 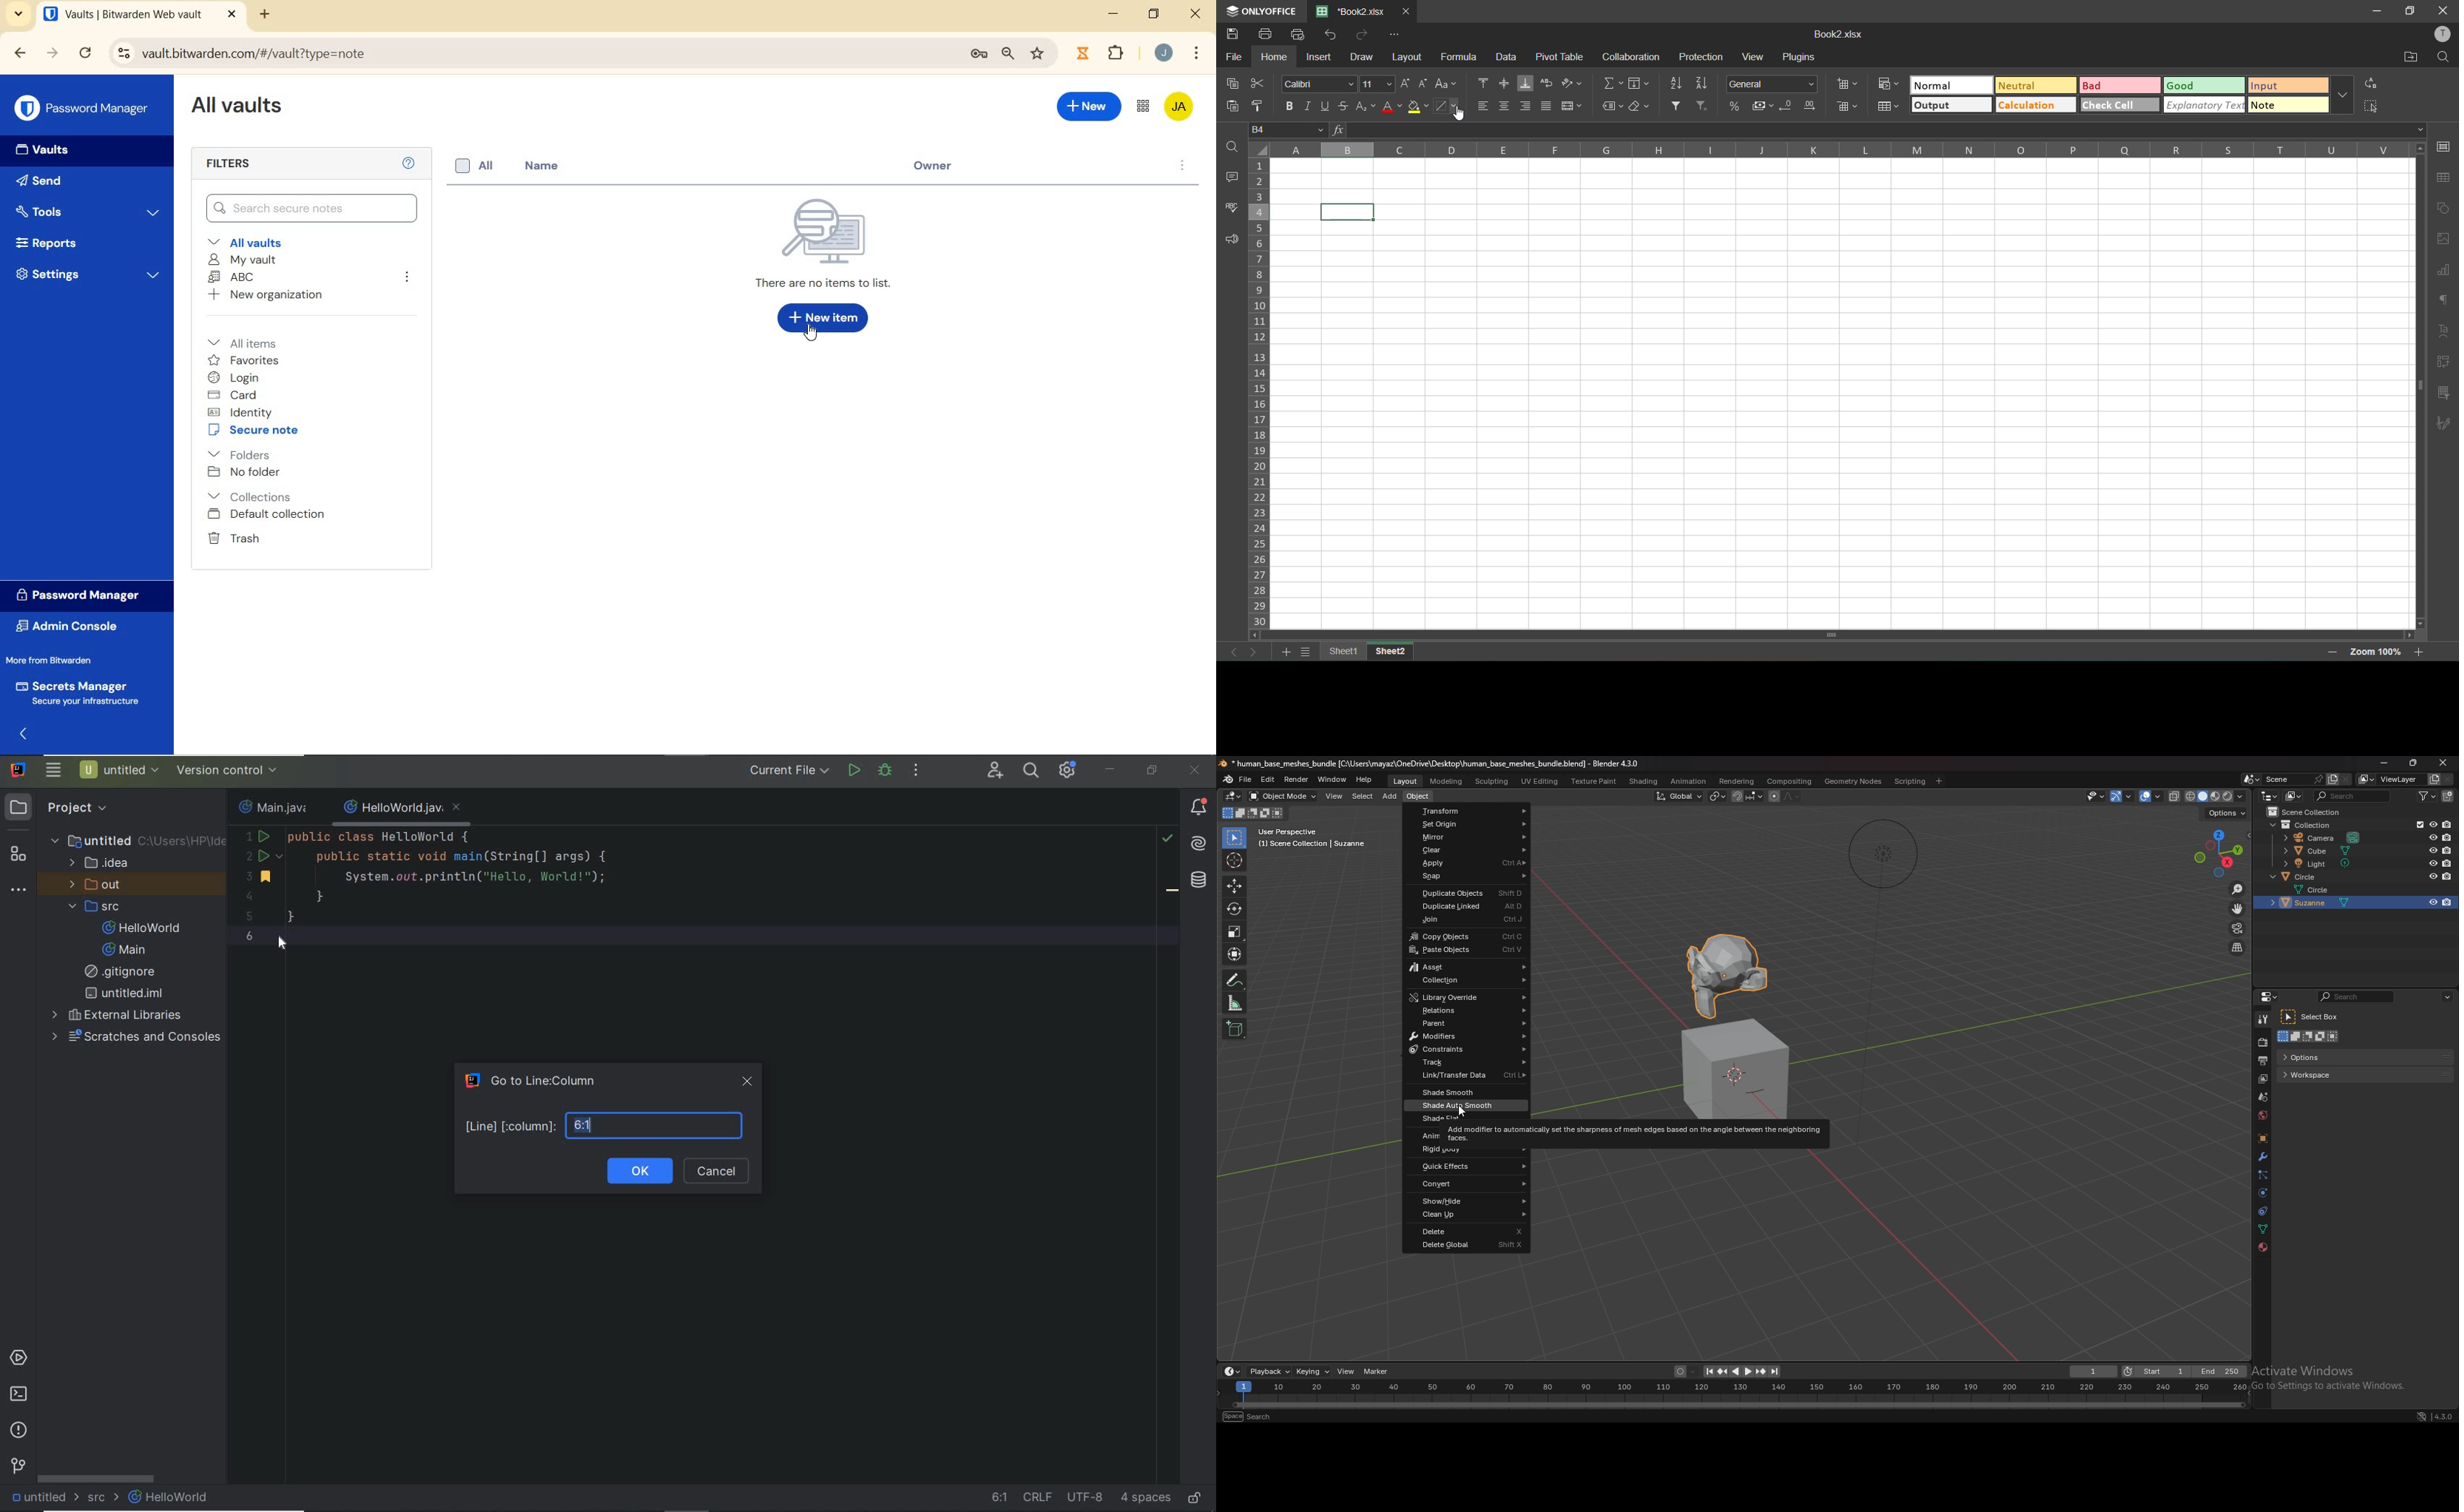 What do you see at coordinates (1461, 115) in the screenshot?
I see `cursor` at bounding box center [1461, 115].